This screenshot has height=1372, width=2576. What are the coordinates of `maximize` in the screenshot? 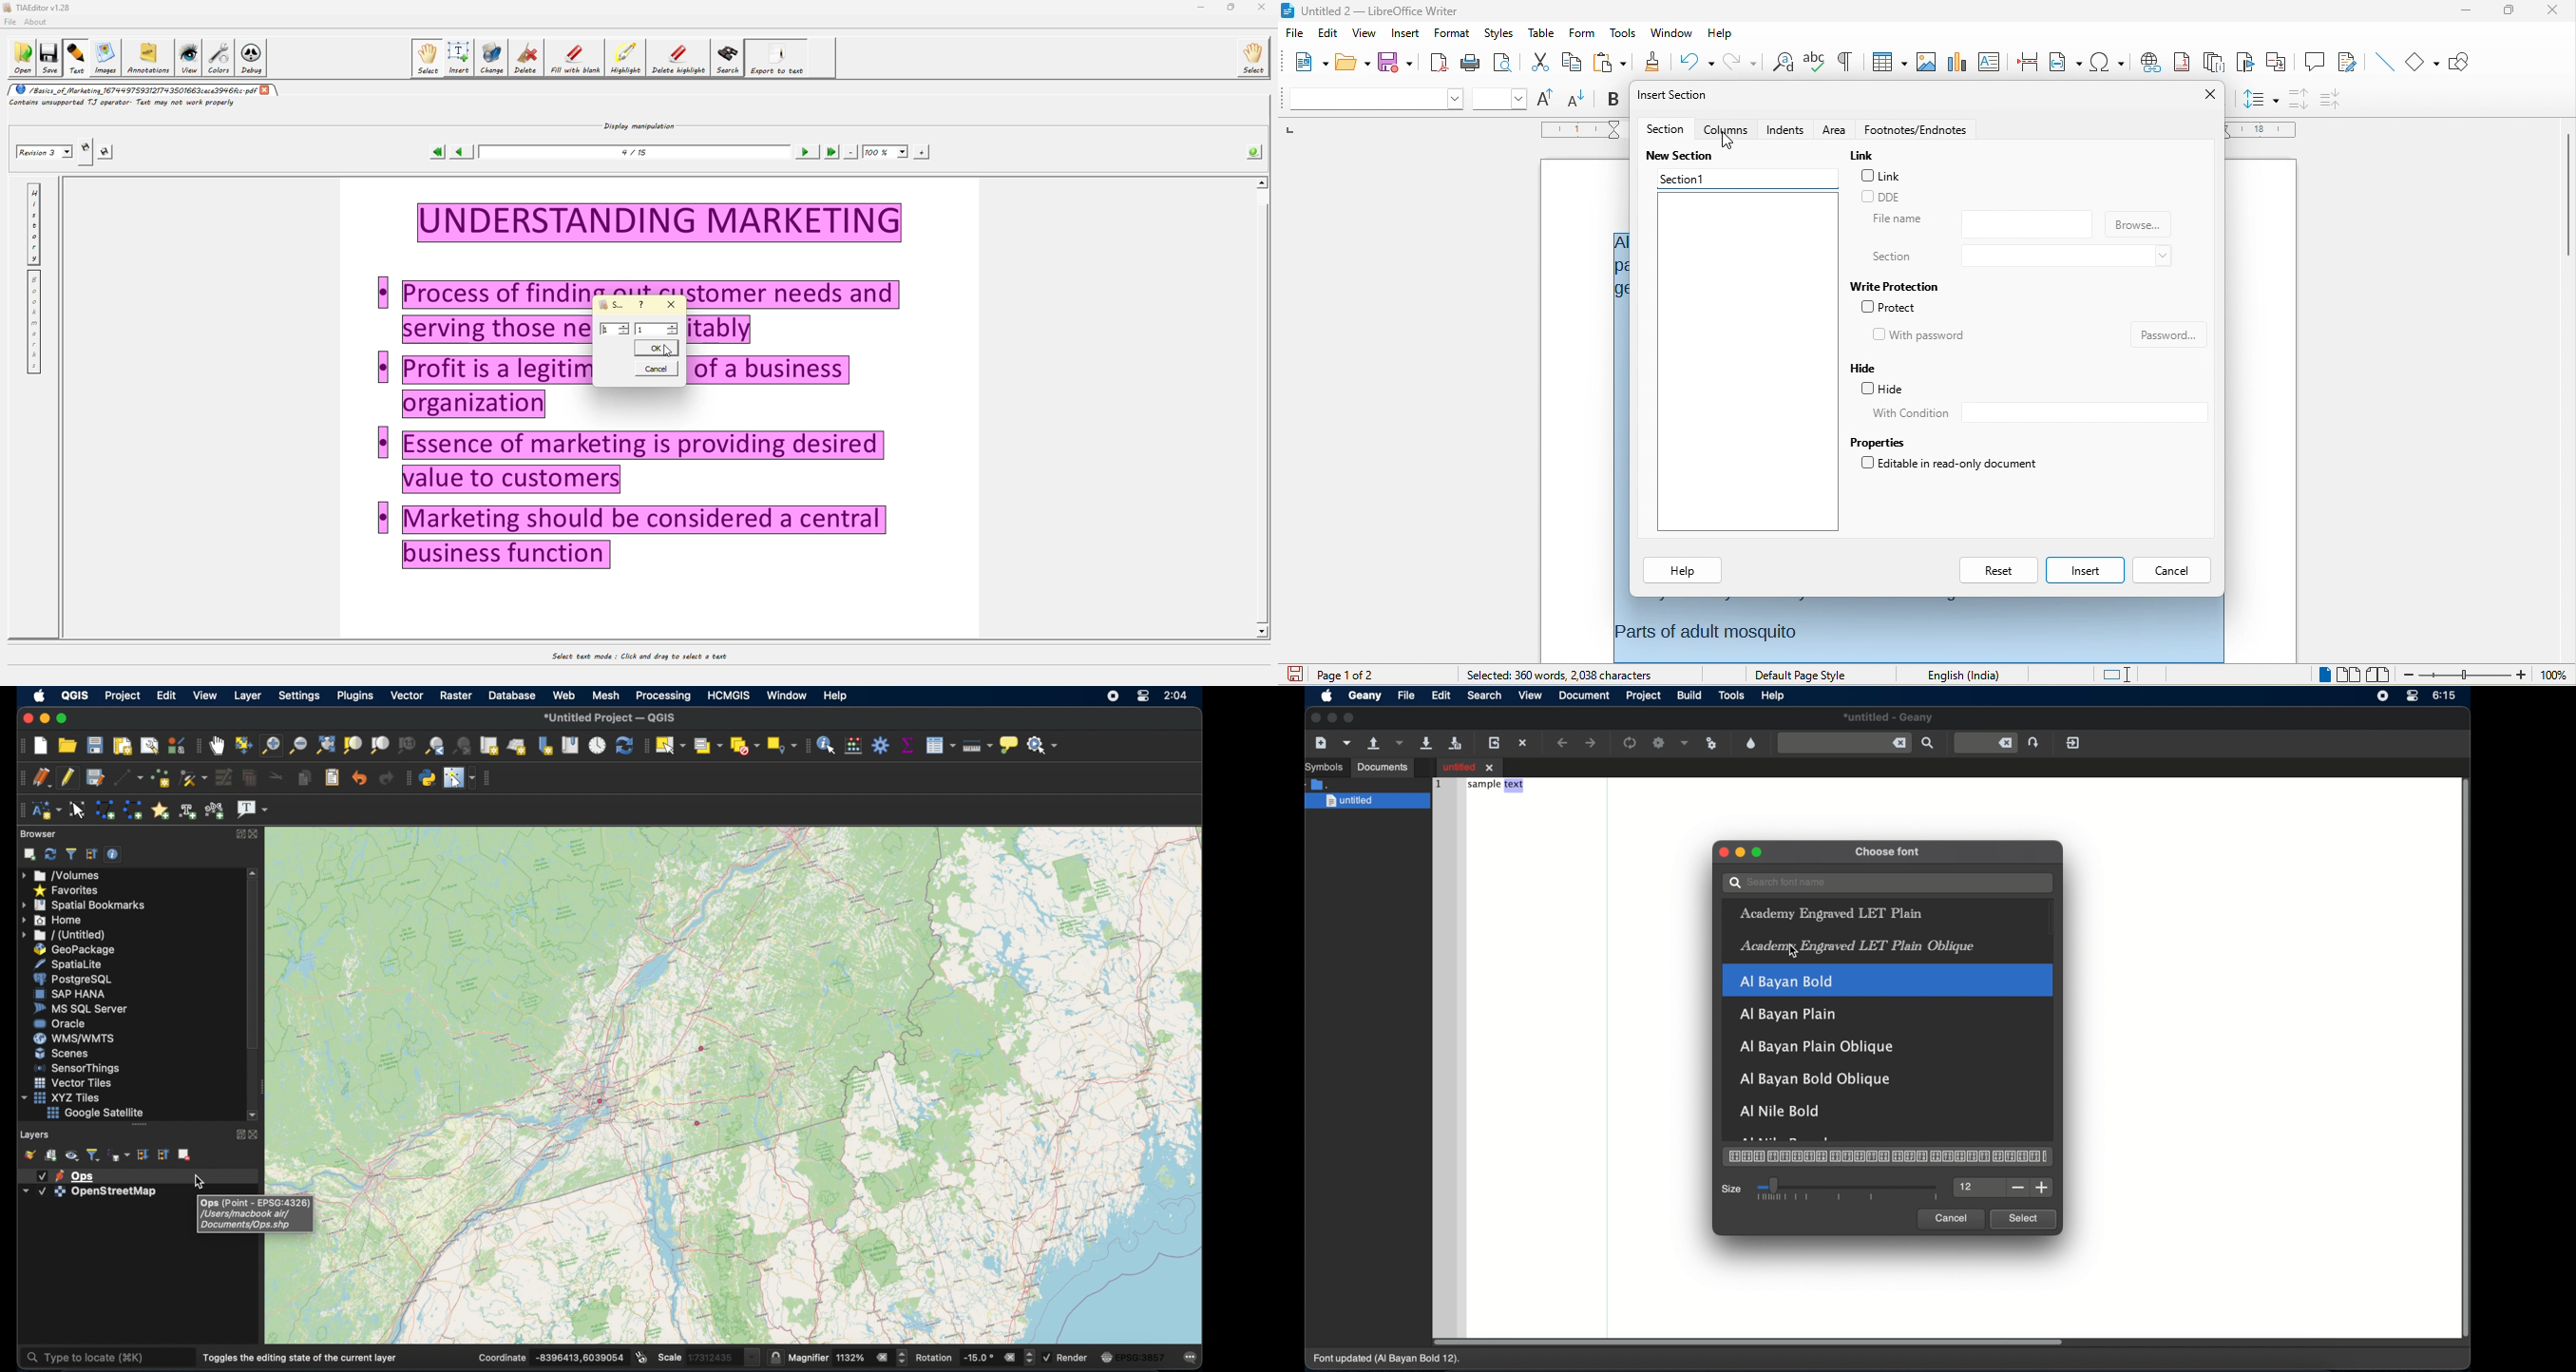 It's located at (2506, 12).